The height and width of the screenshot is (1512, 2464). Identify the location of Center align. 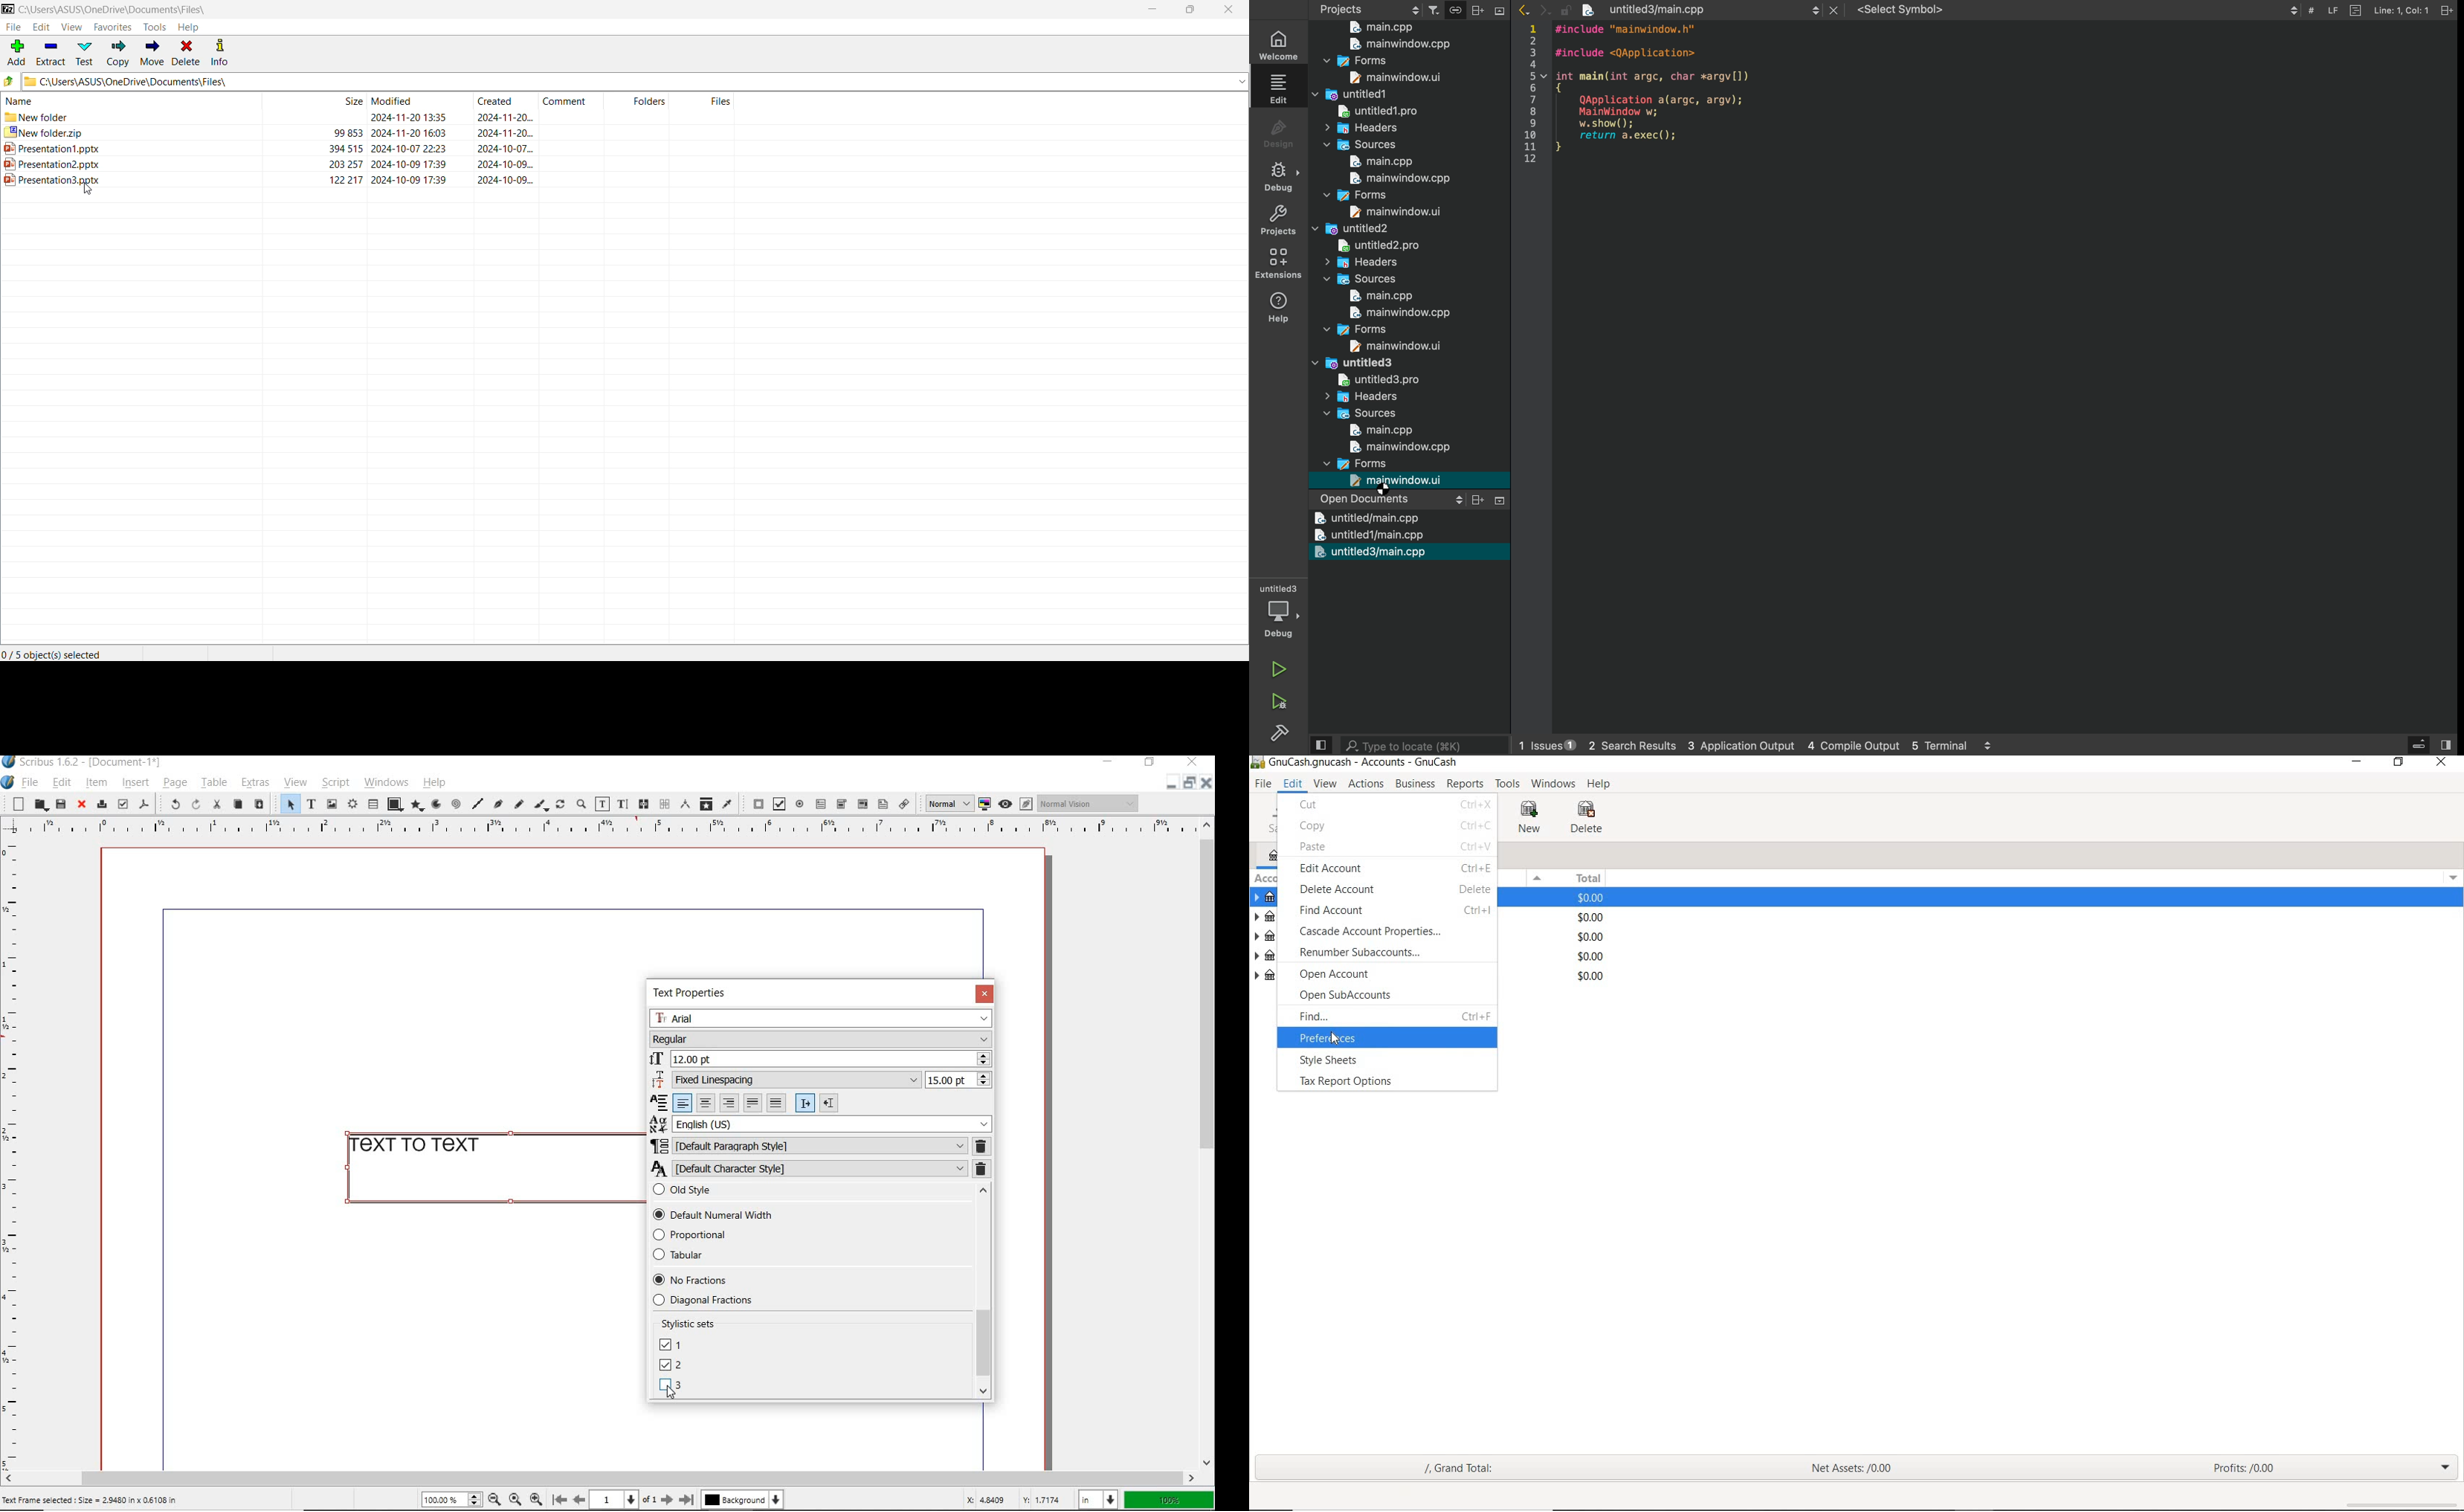
(705, 1103).